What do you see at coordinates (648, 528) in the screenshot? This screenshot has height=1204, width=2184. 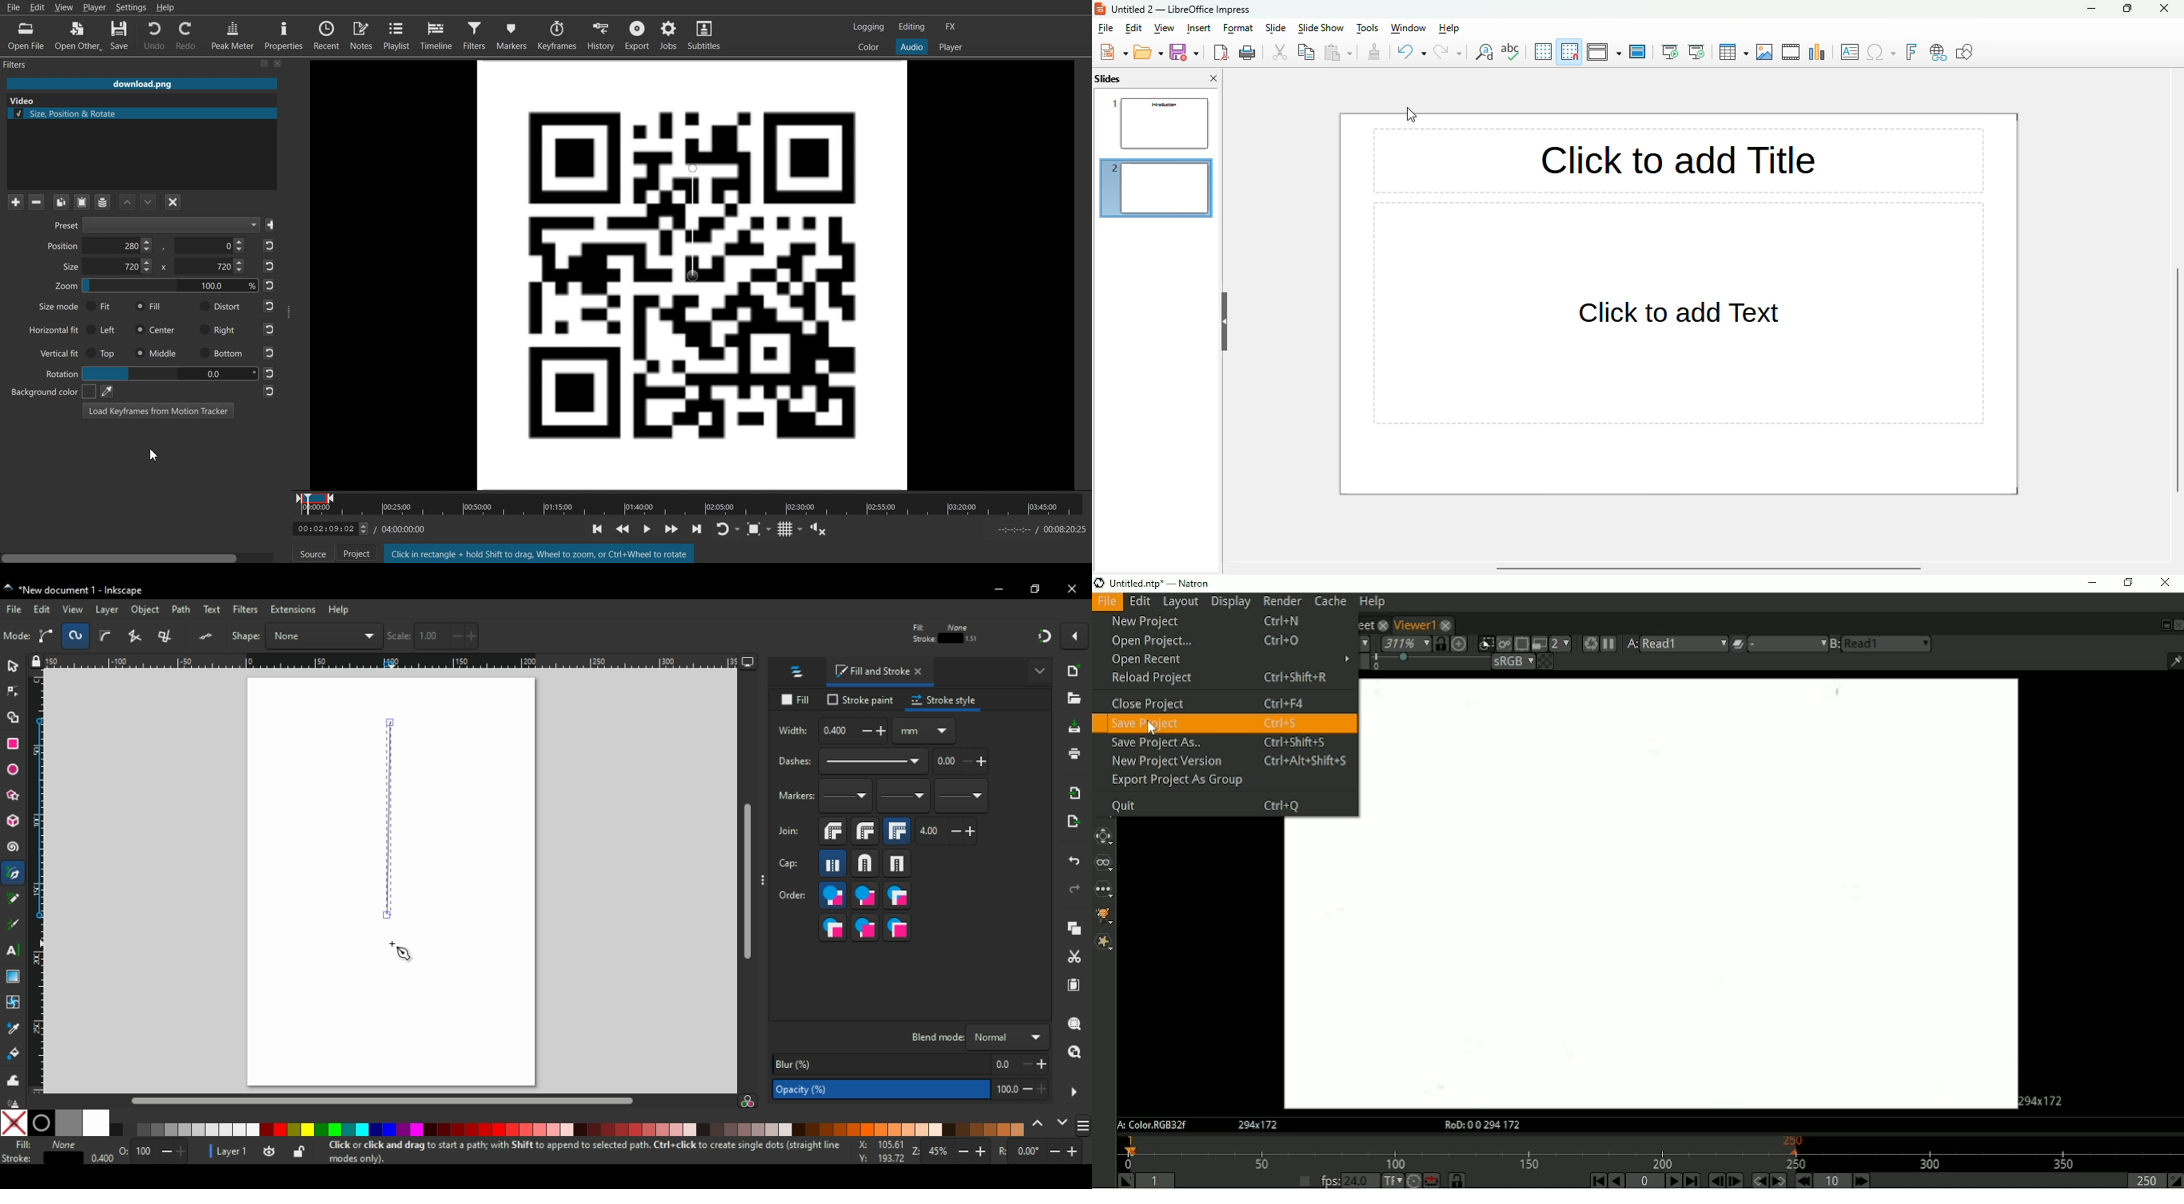 I see `Toggle play or pause` at bounding box center [648, 528].